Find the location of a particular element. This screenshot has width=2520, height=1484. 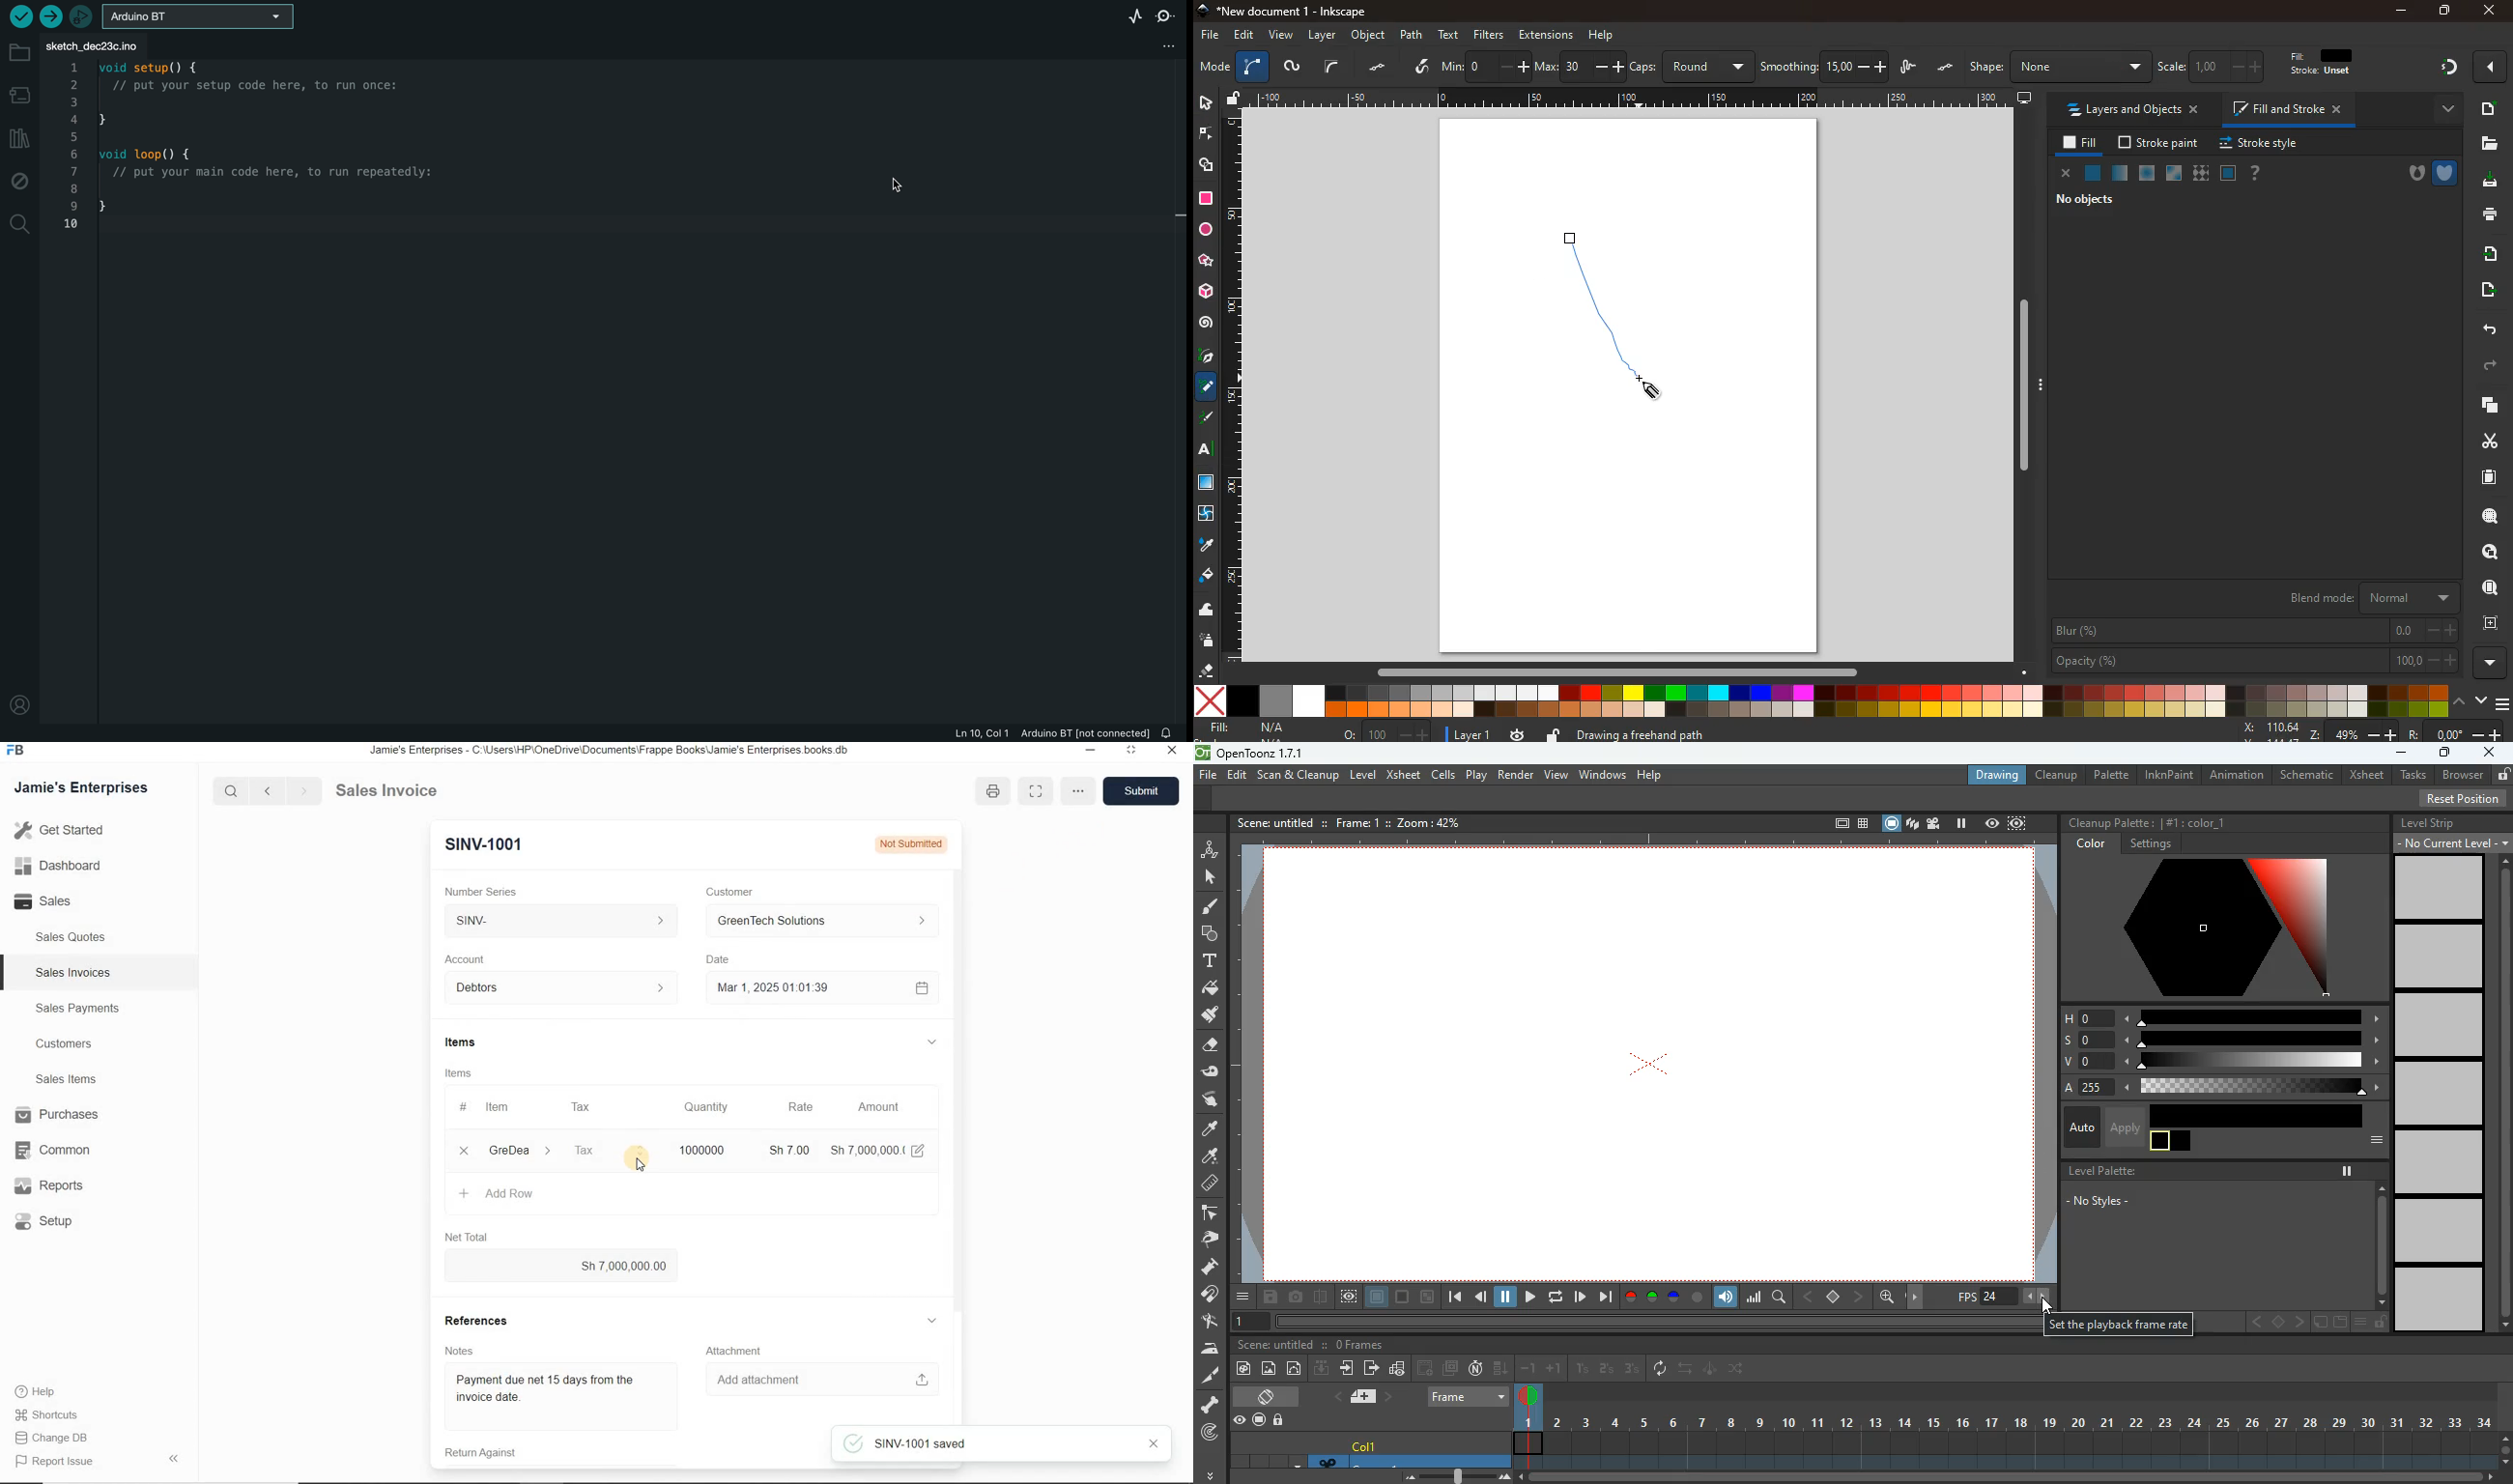

more is located at coordinates (2443, 110).